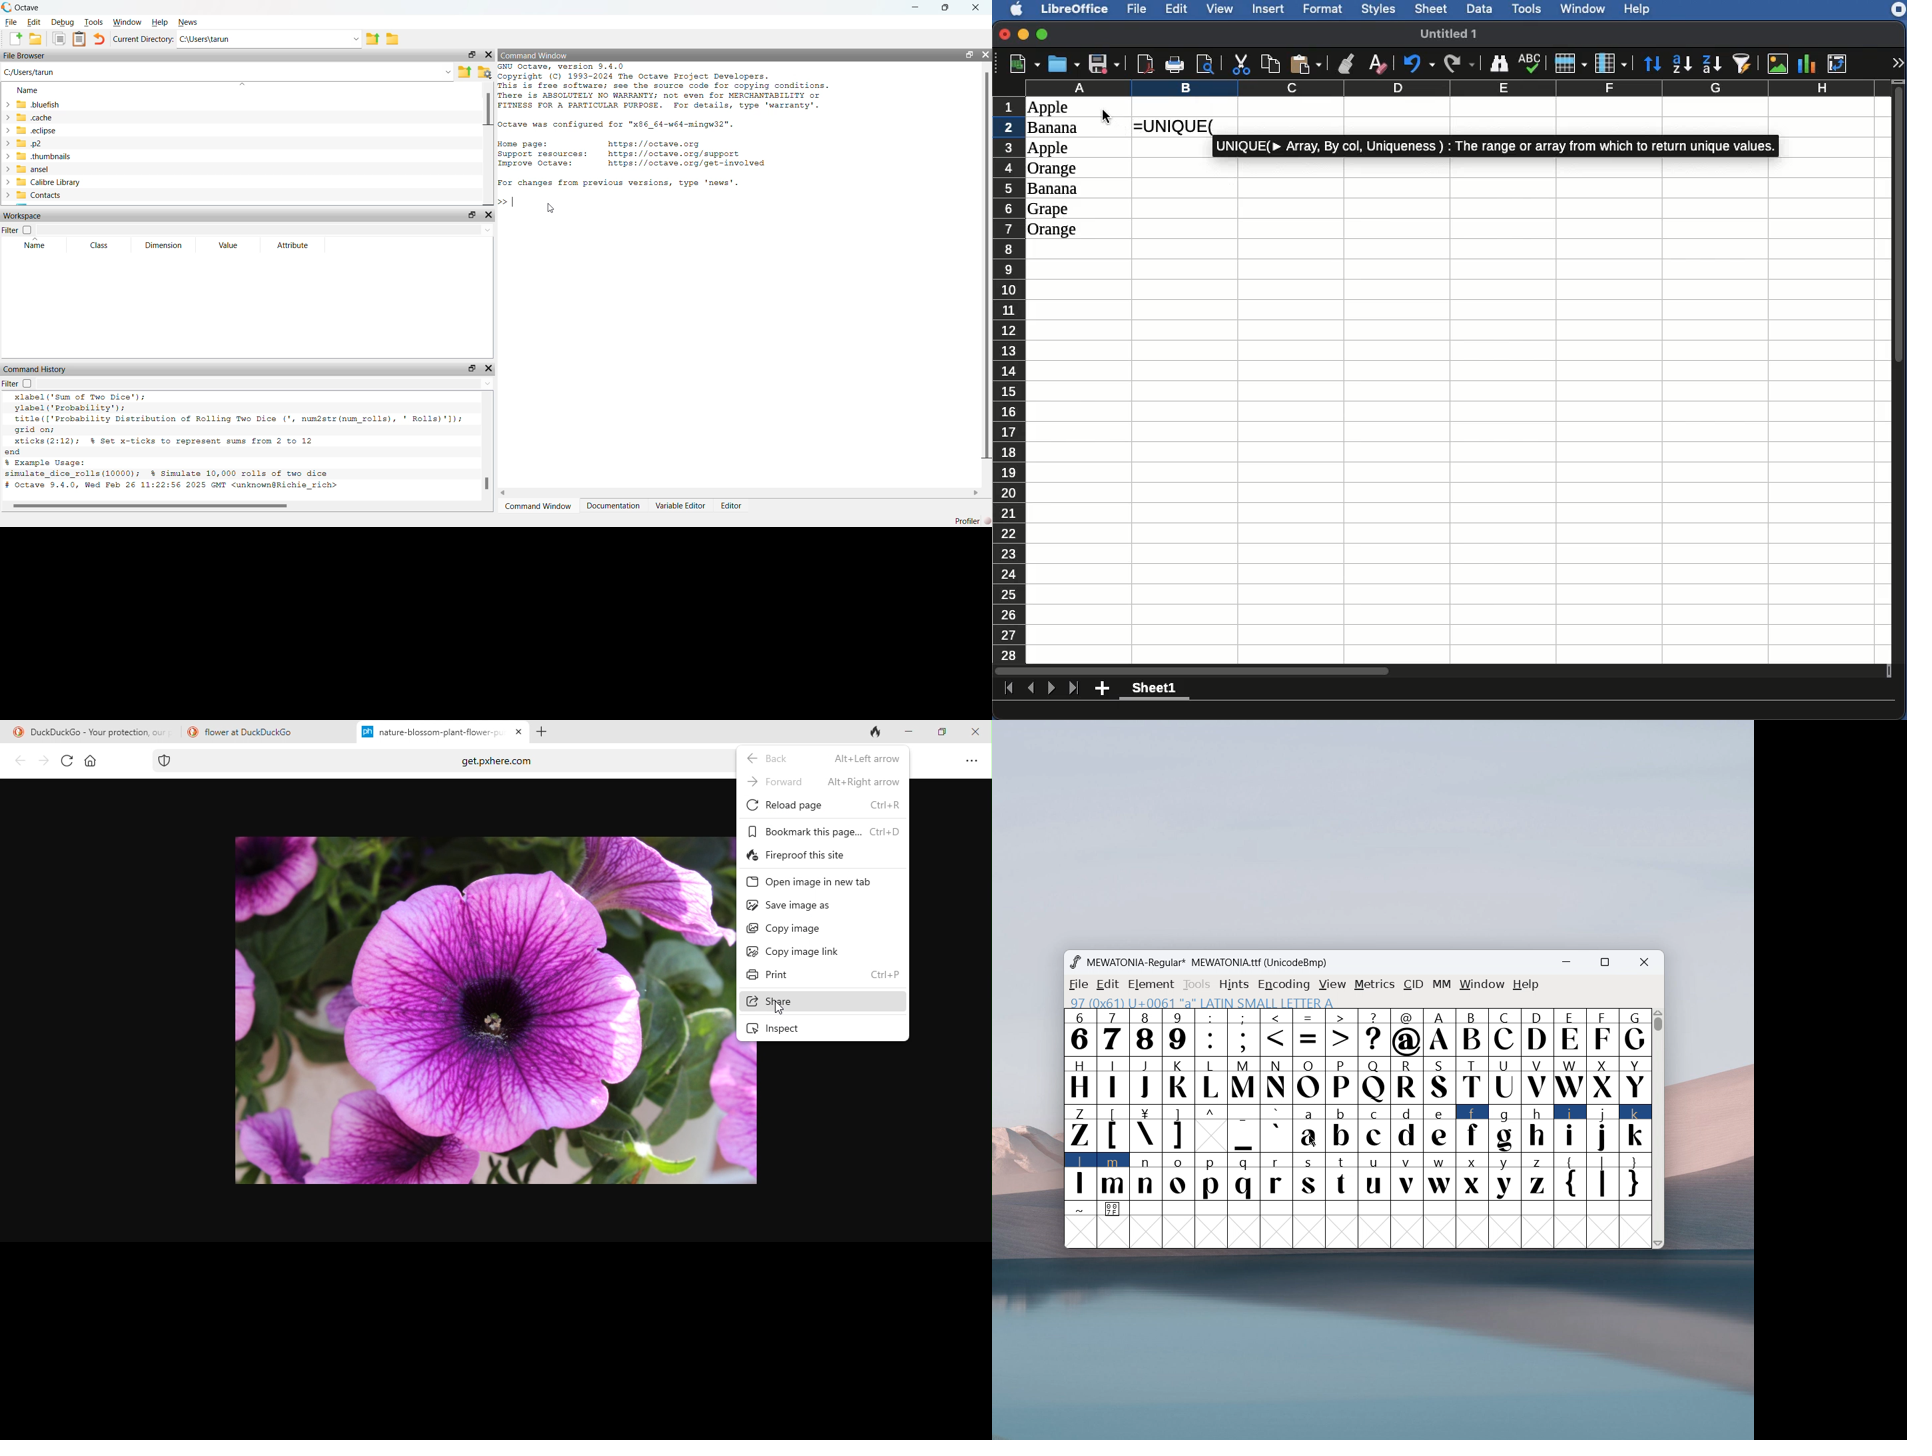  What do you see at coordinates (1645, 963) in the screenshot?
I see `close` at bounding box center [1645, 963].